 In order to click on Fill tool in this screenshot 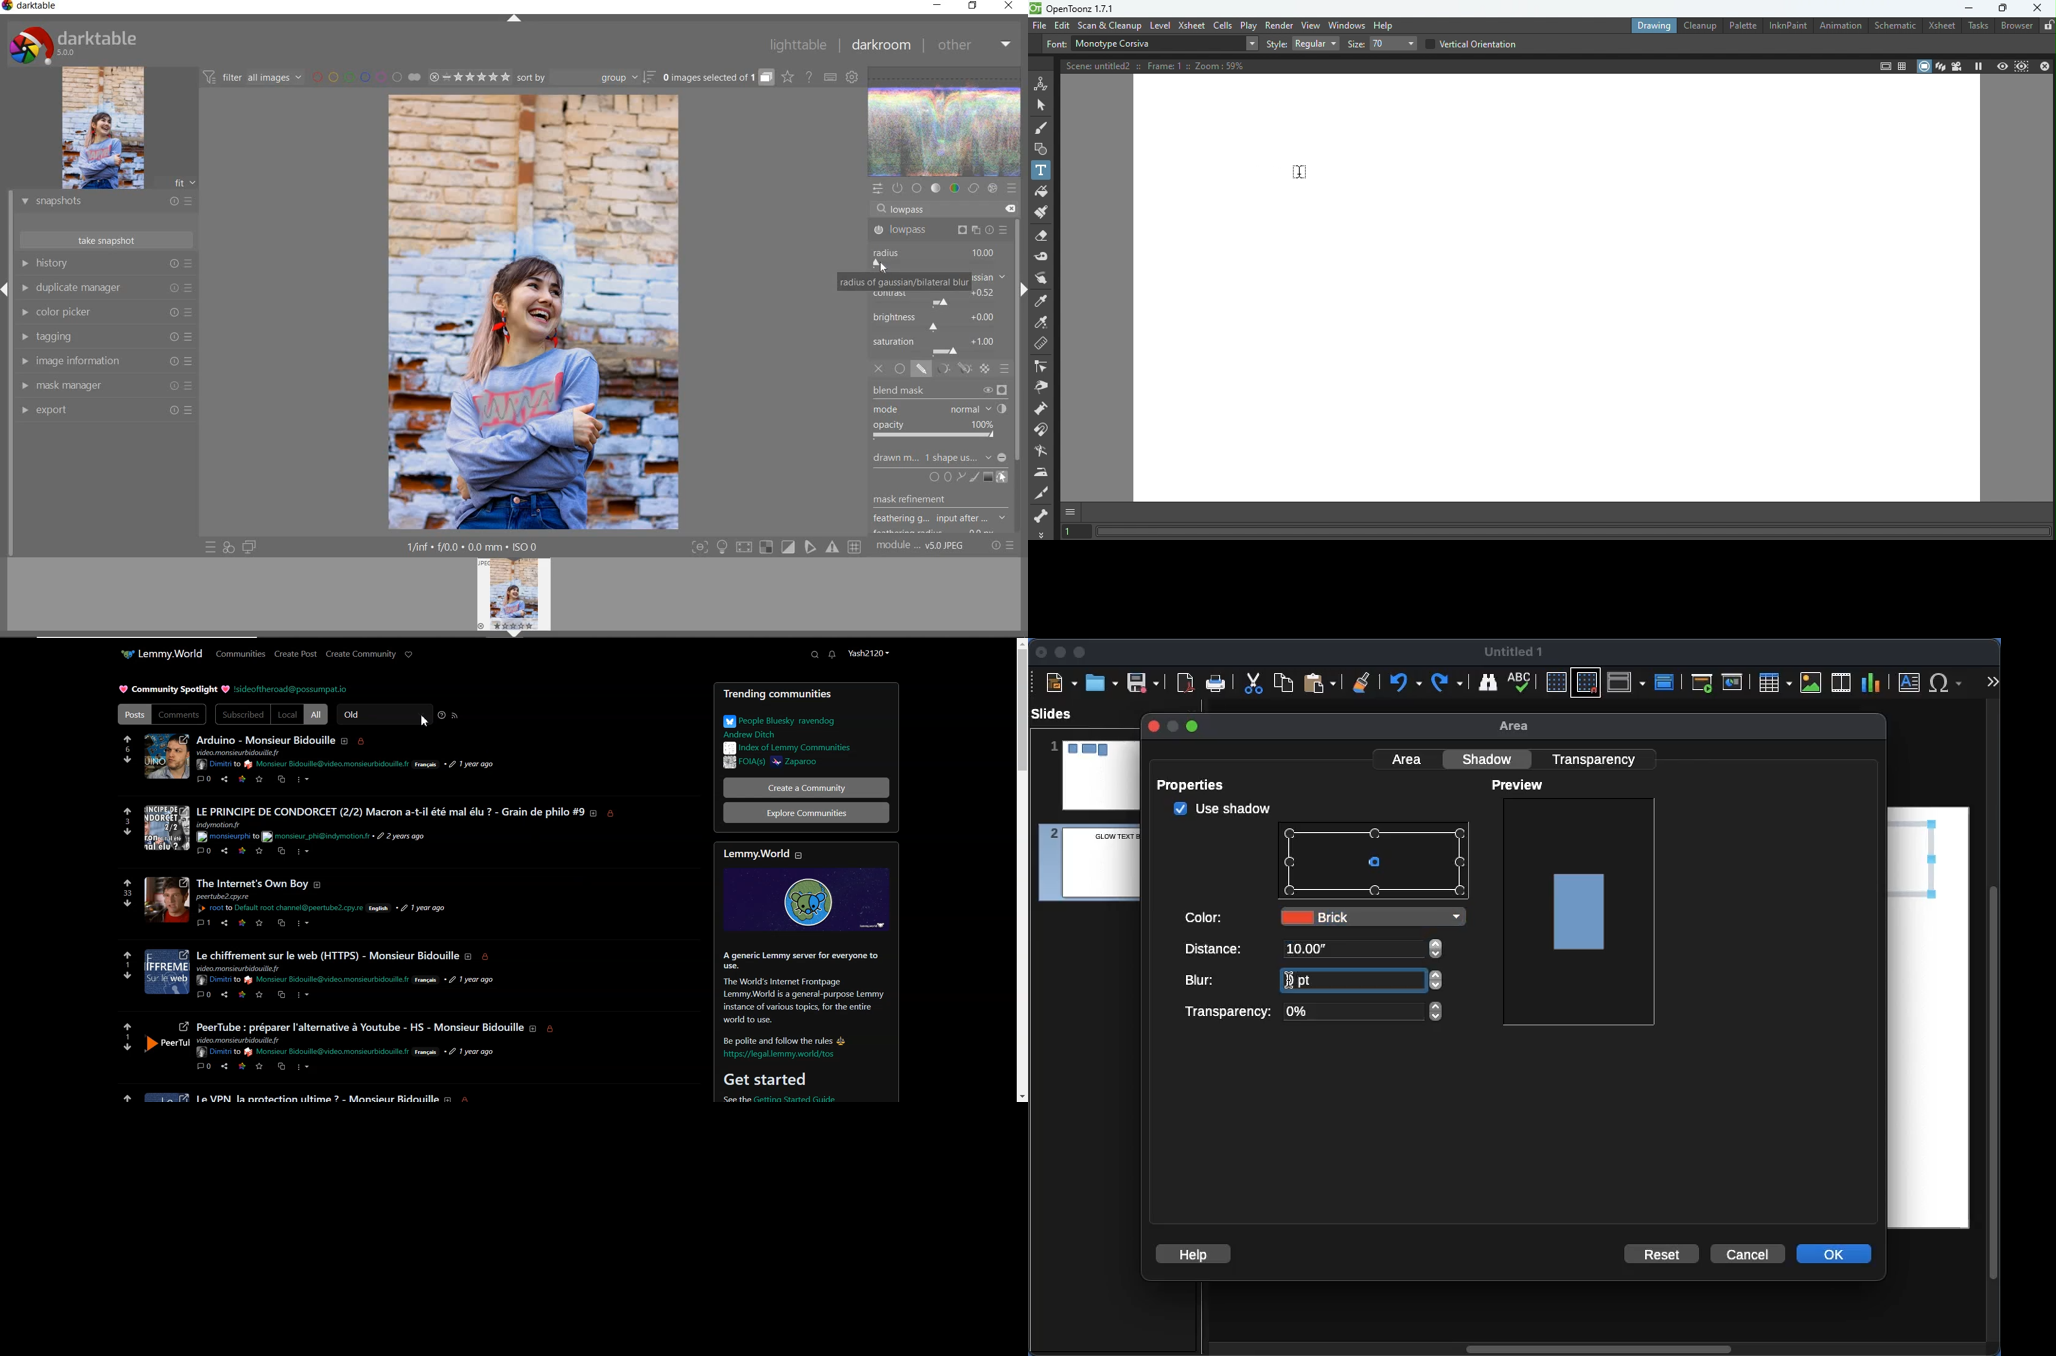, I will do `click(1042, 192)`.